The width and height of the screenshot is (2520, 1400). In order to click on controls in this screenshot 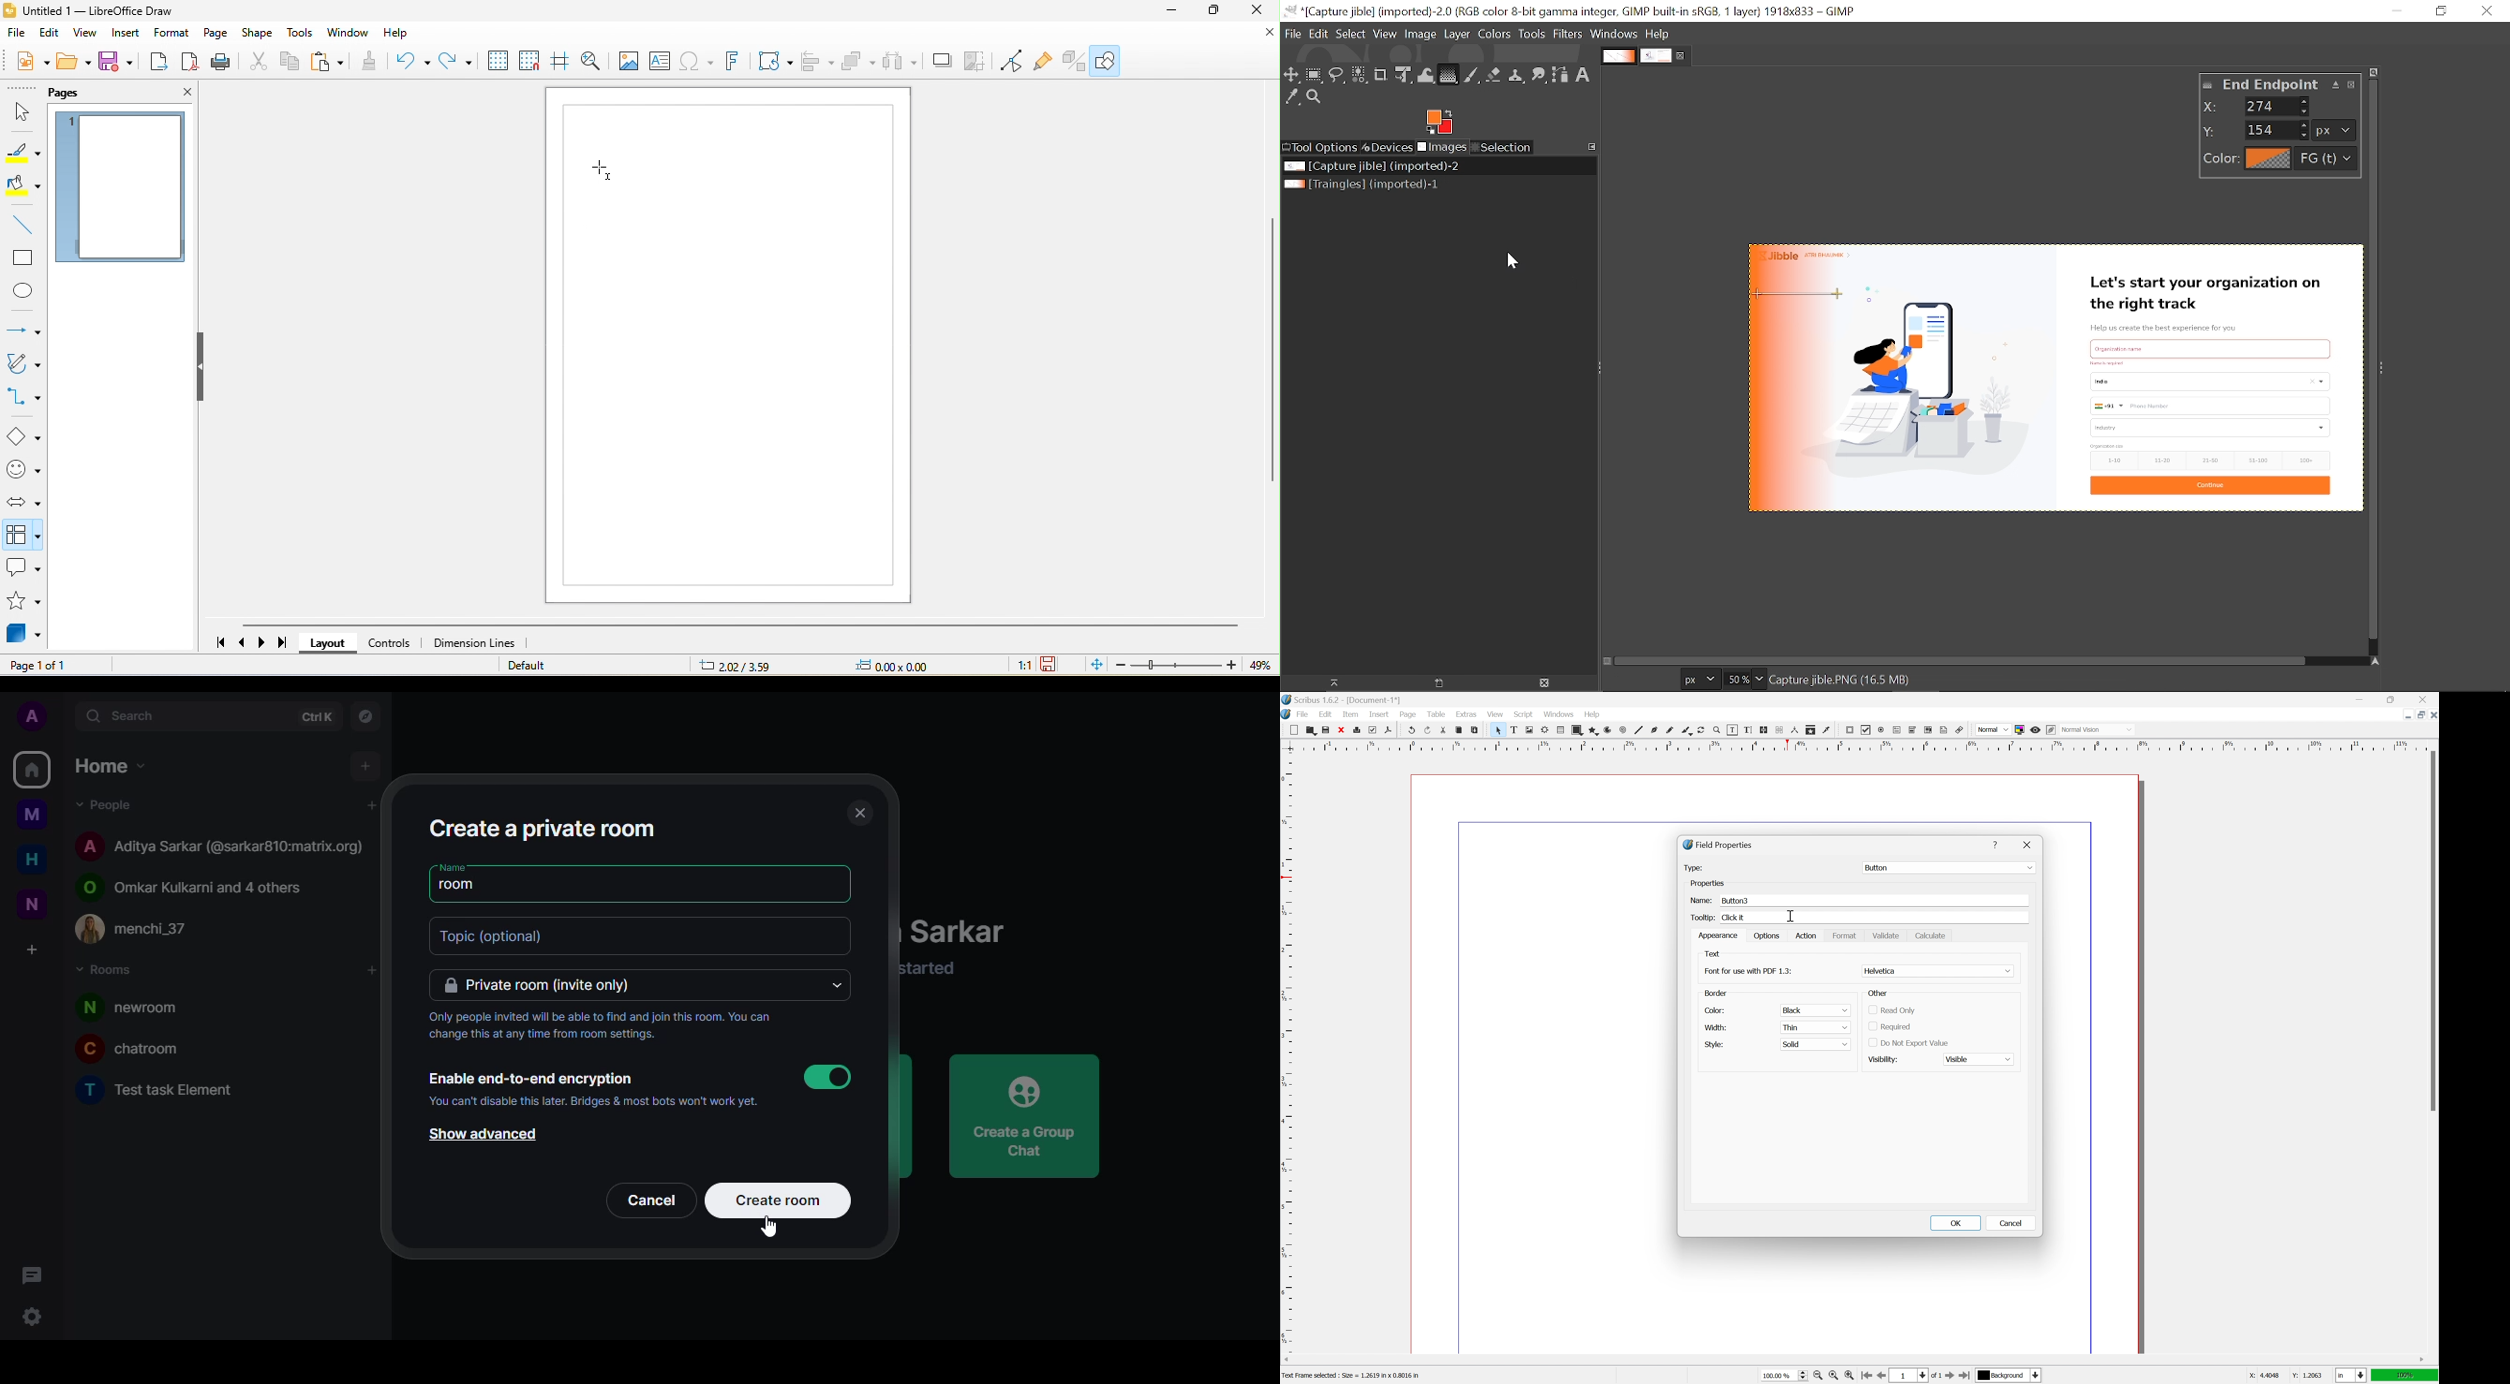, I will do `click(390, 643)`.